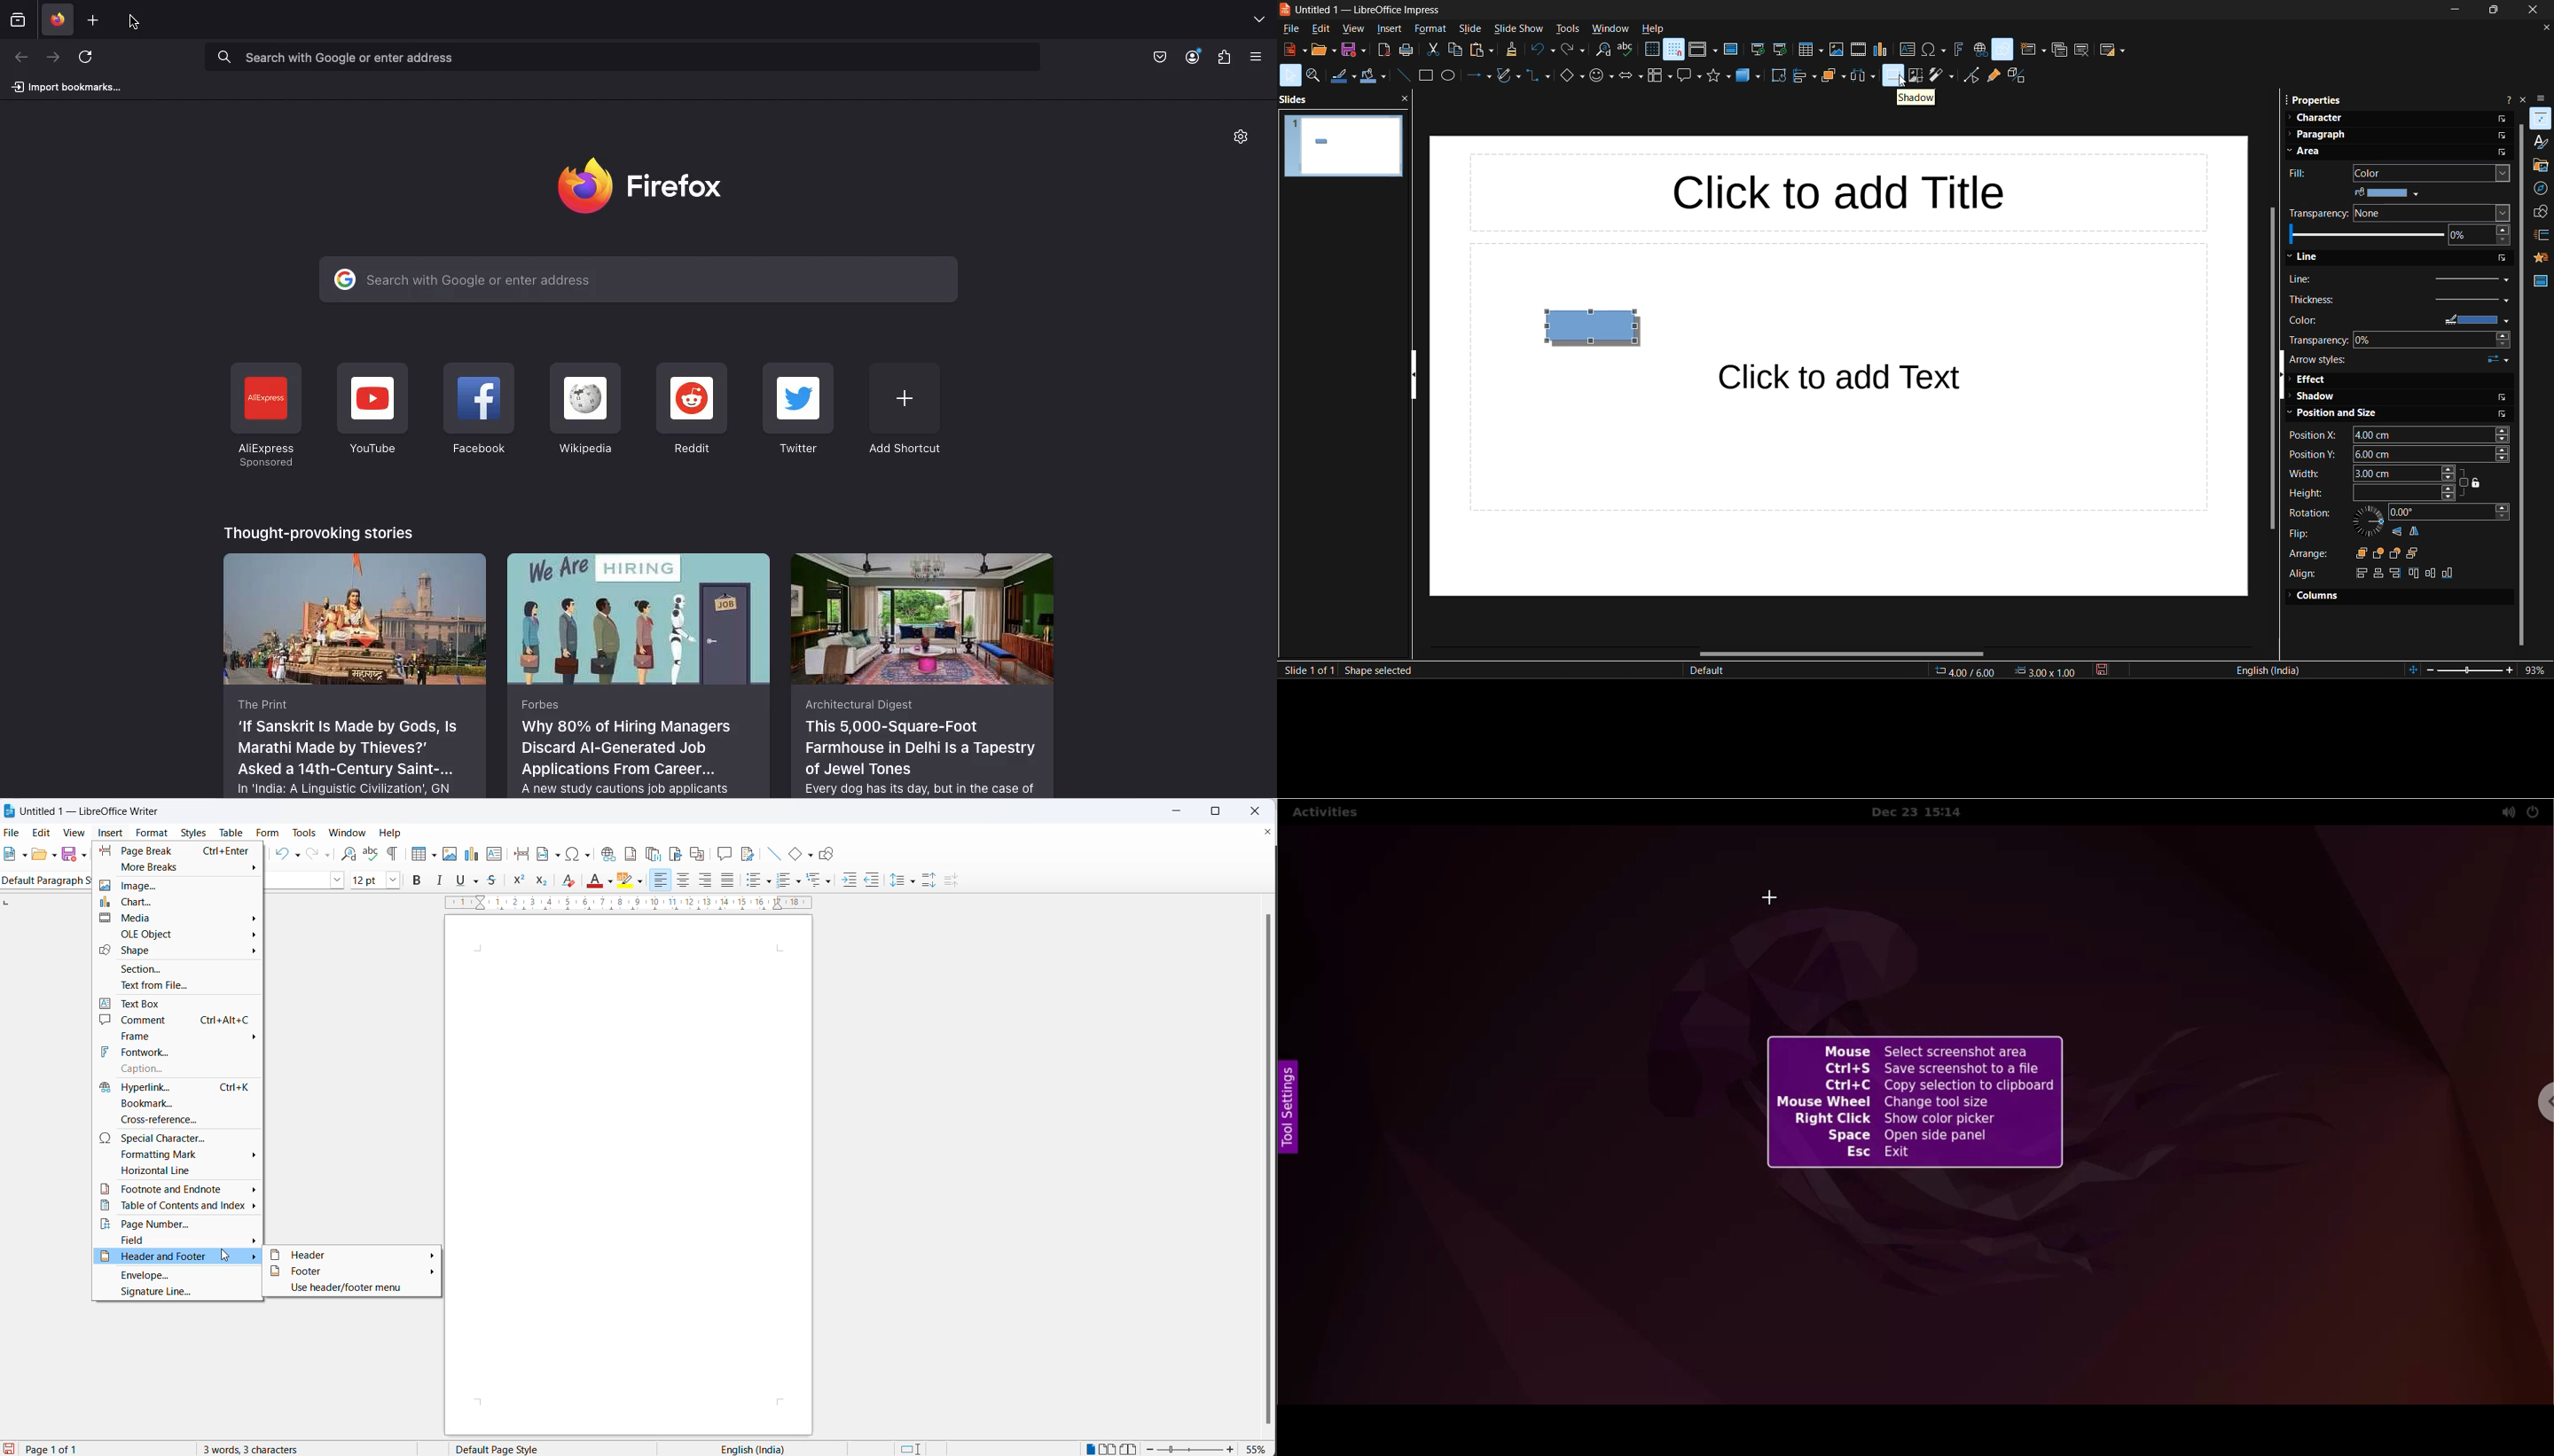 Image resolution: width=2576 pixels, height=1456 pixels. What do you see at coordinates (1321, 30) in the screenshot?
I see `edit` at bounding box center [1321, 30].